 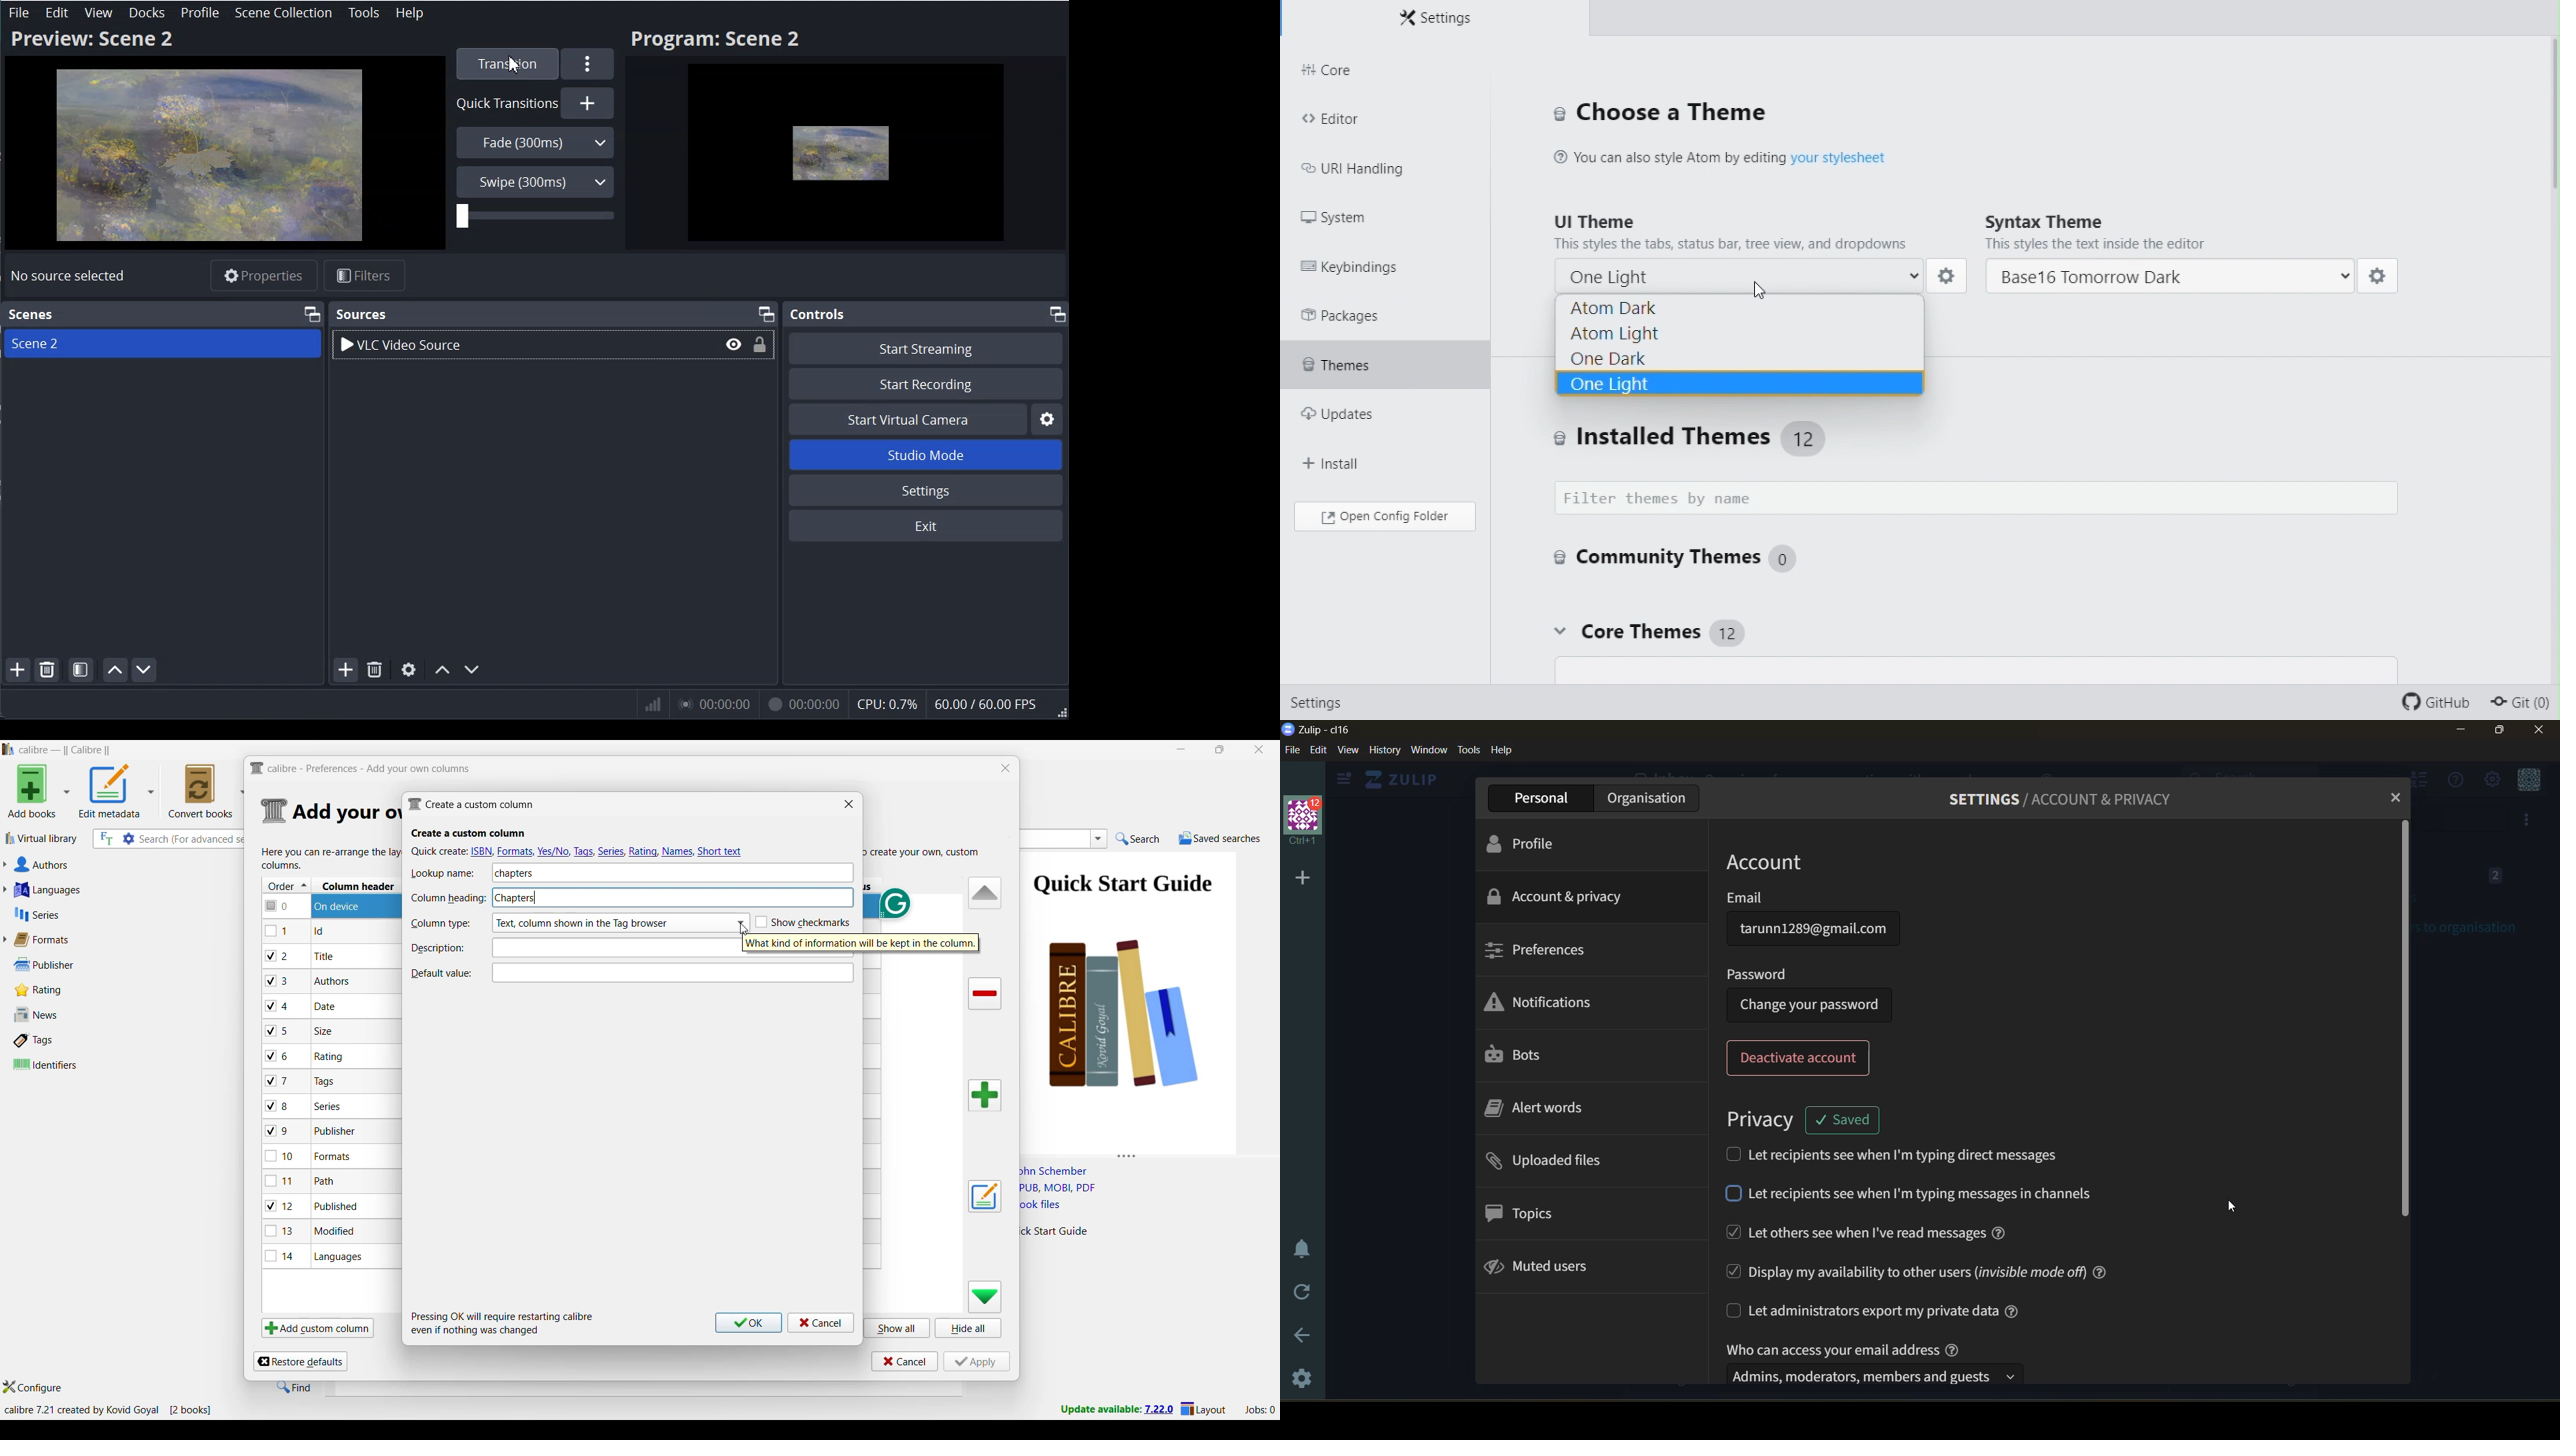 What do you see at coordinates (105, 839) in the screenshot?
I see `Search the full text of all books` at bounding box center [105, 839].